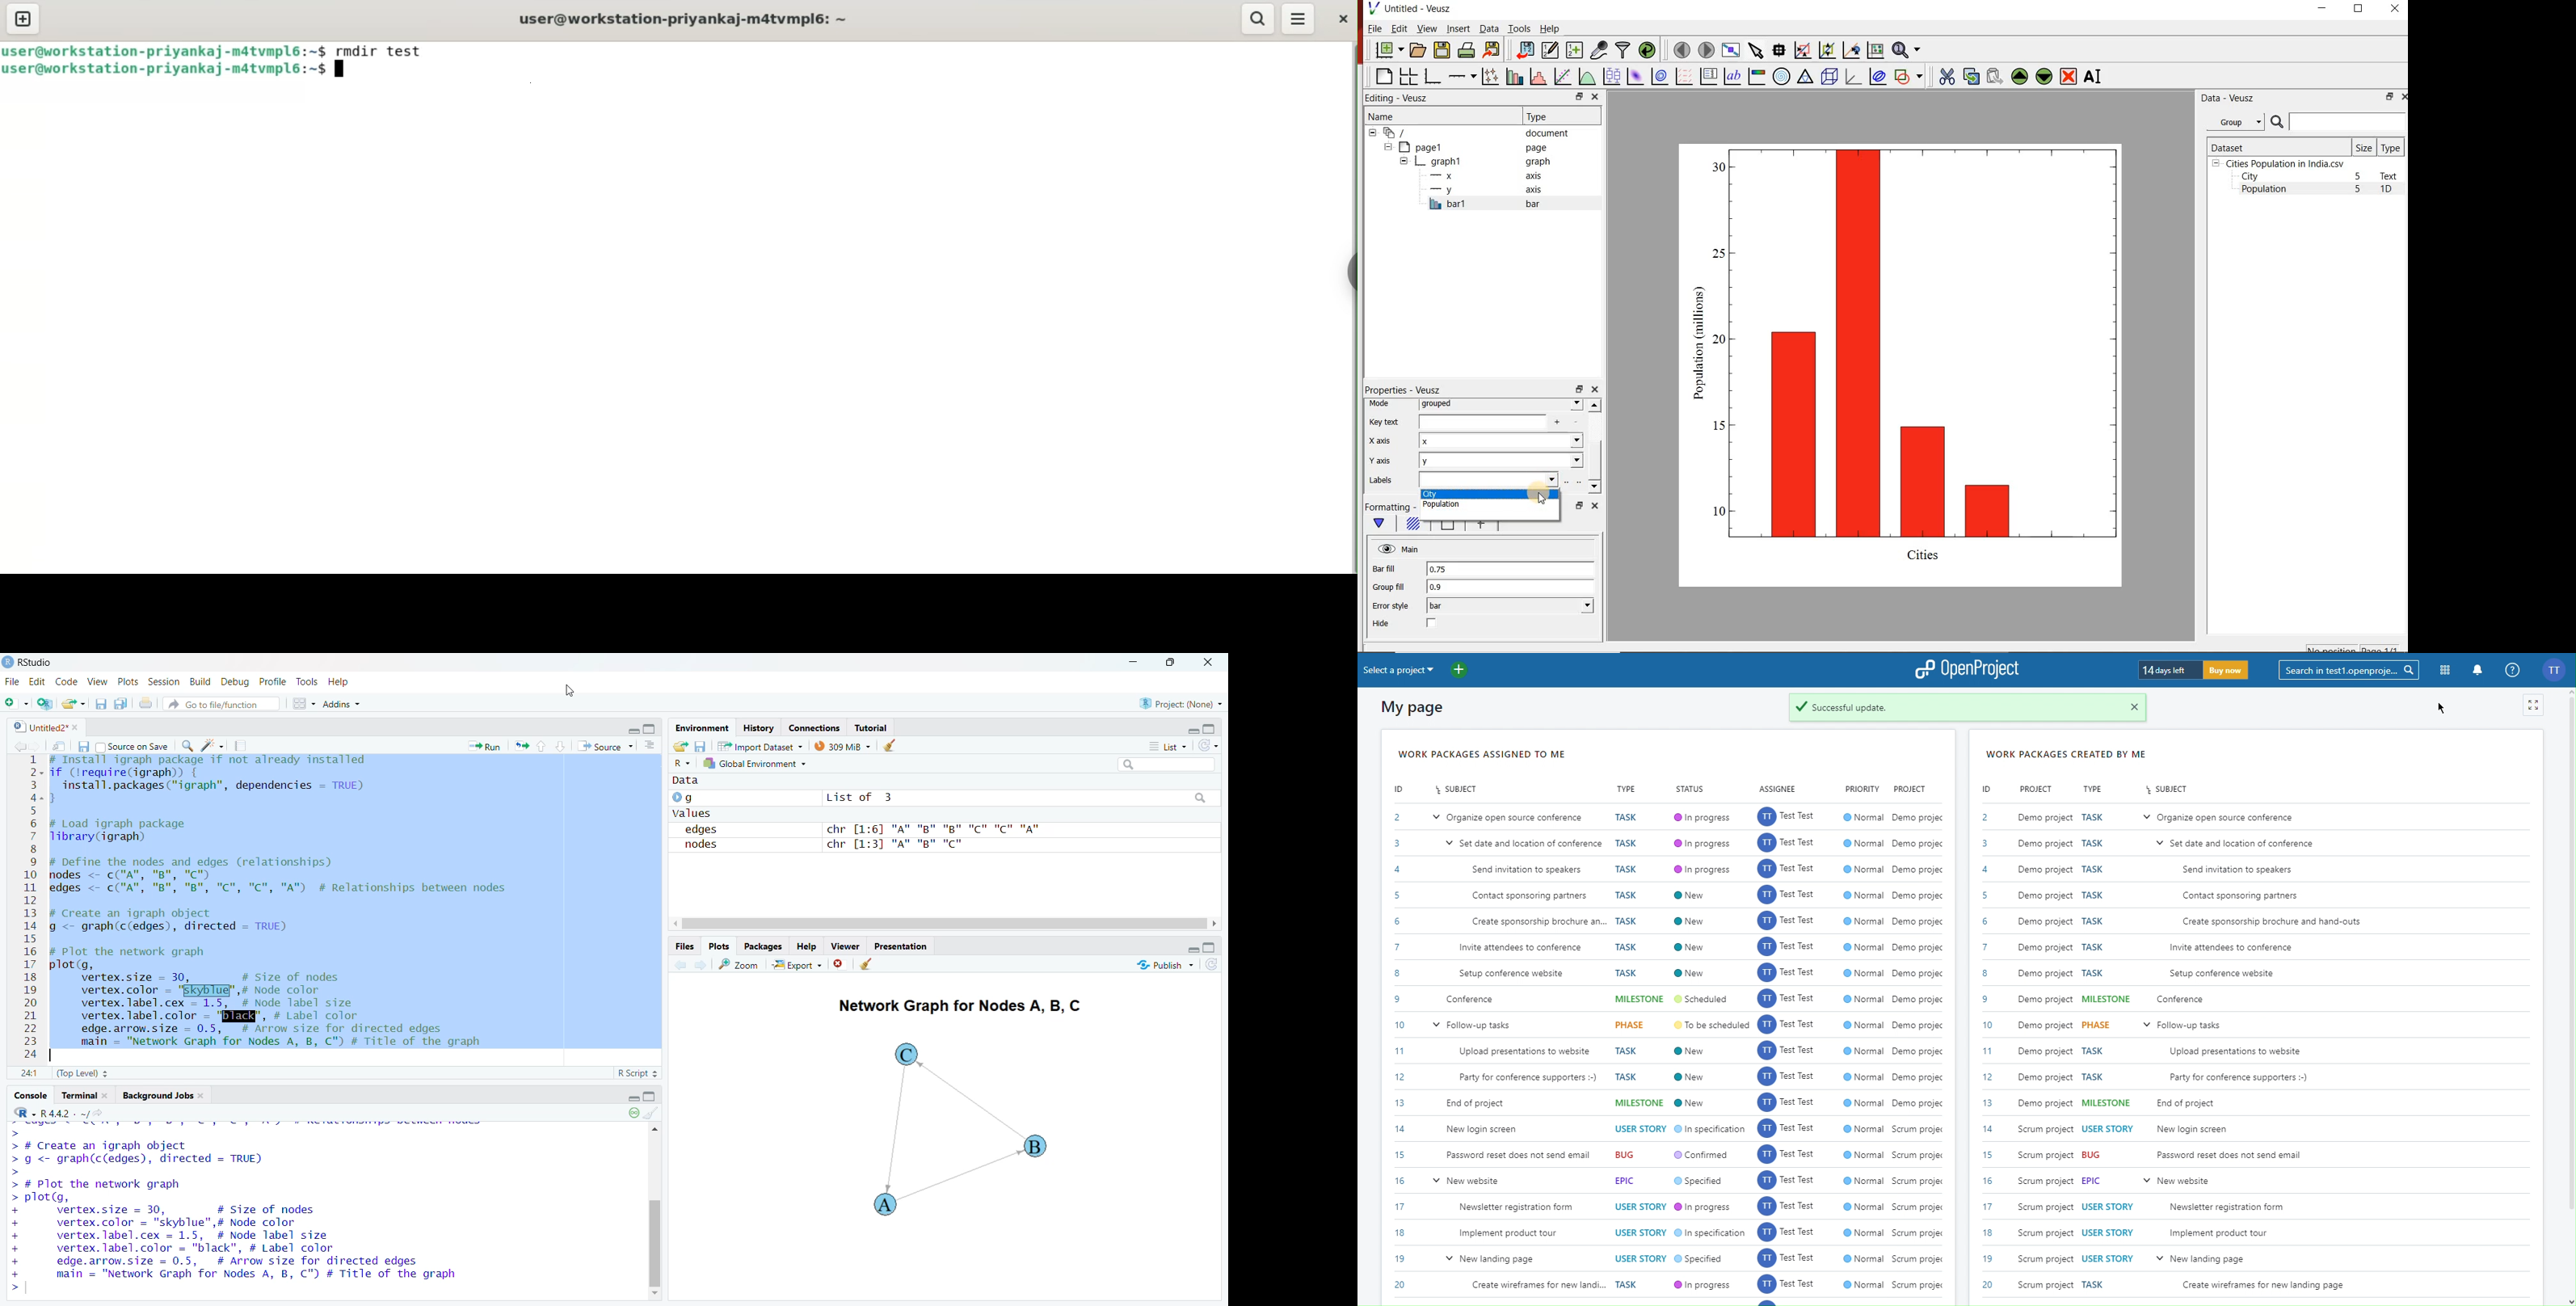 This screenshot has width=2576, height=1316. I want to click on upward, so click(545, 747).